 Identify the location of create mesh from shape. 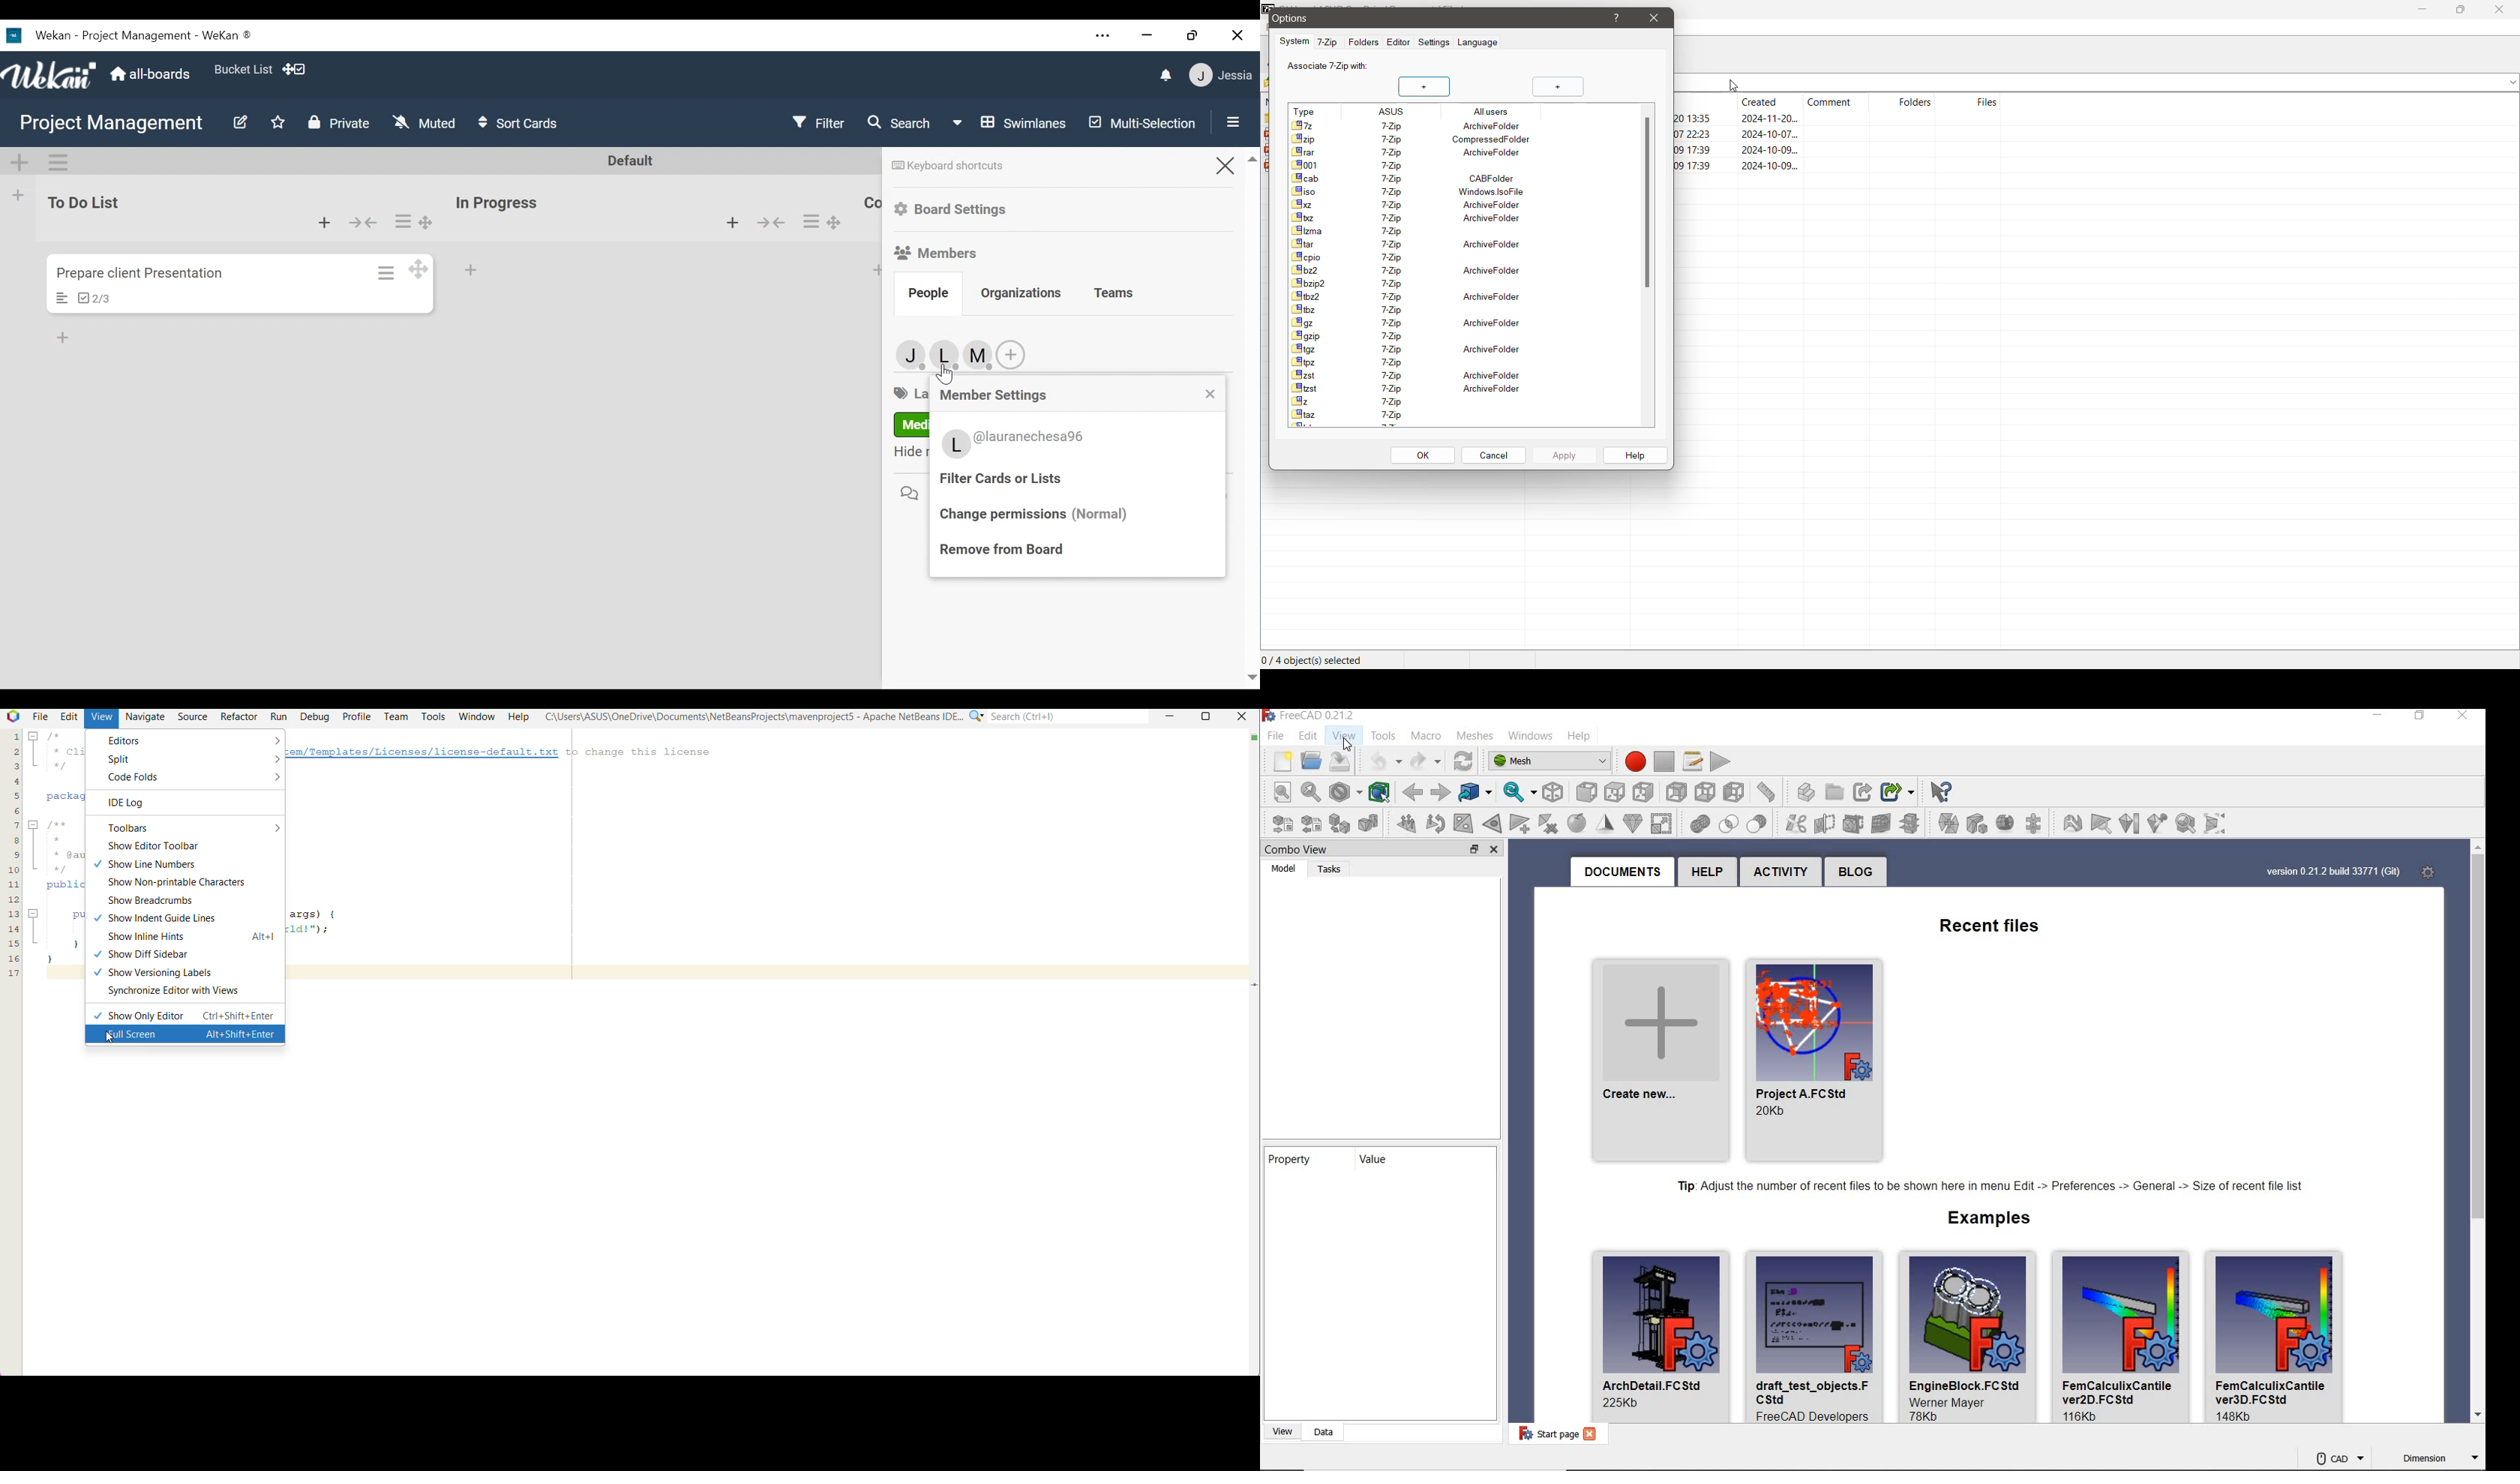
(1336, 823).